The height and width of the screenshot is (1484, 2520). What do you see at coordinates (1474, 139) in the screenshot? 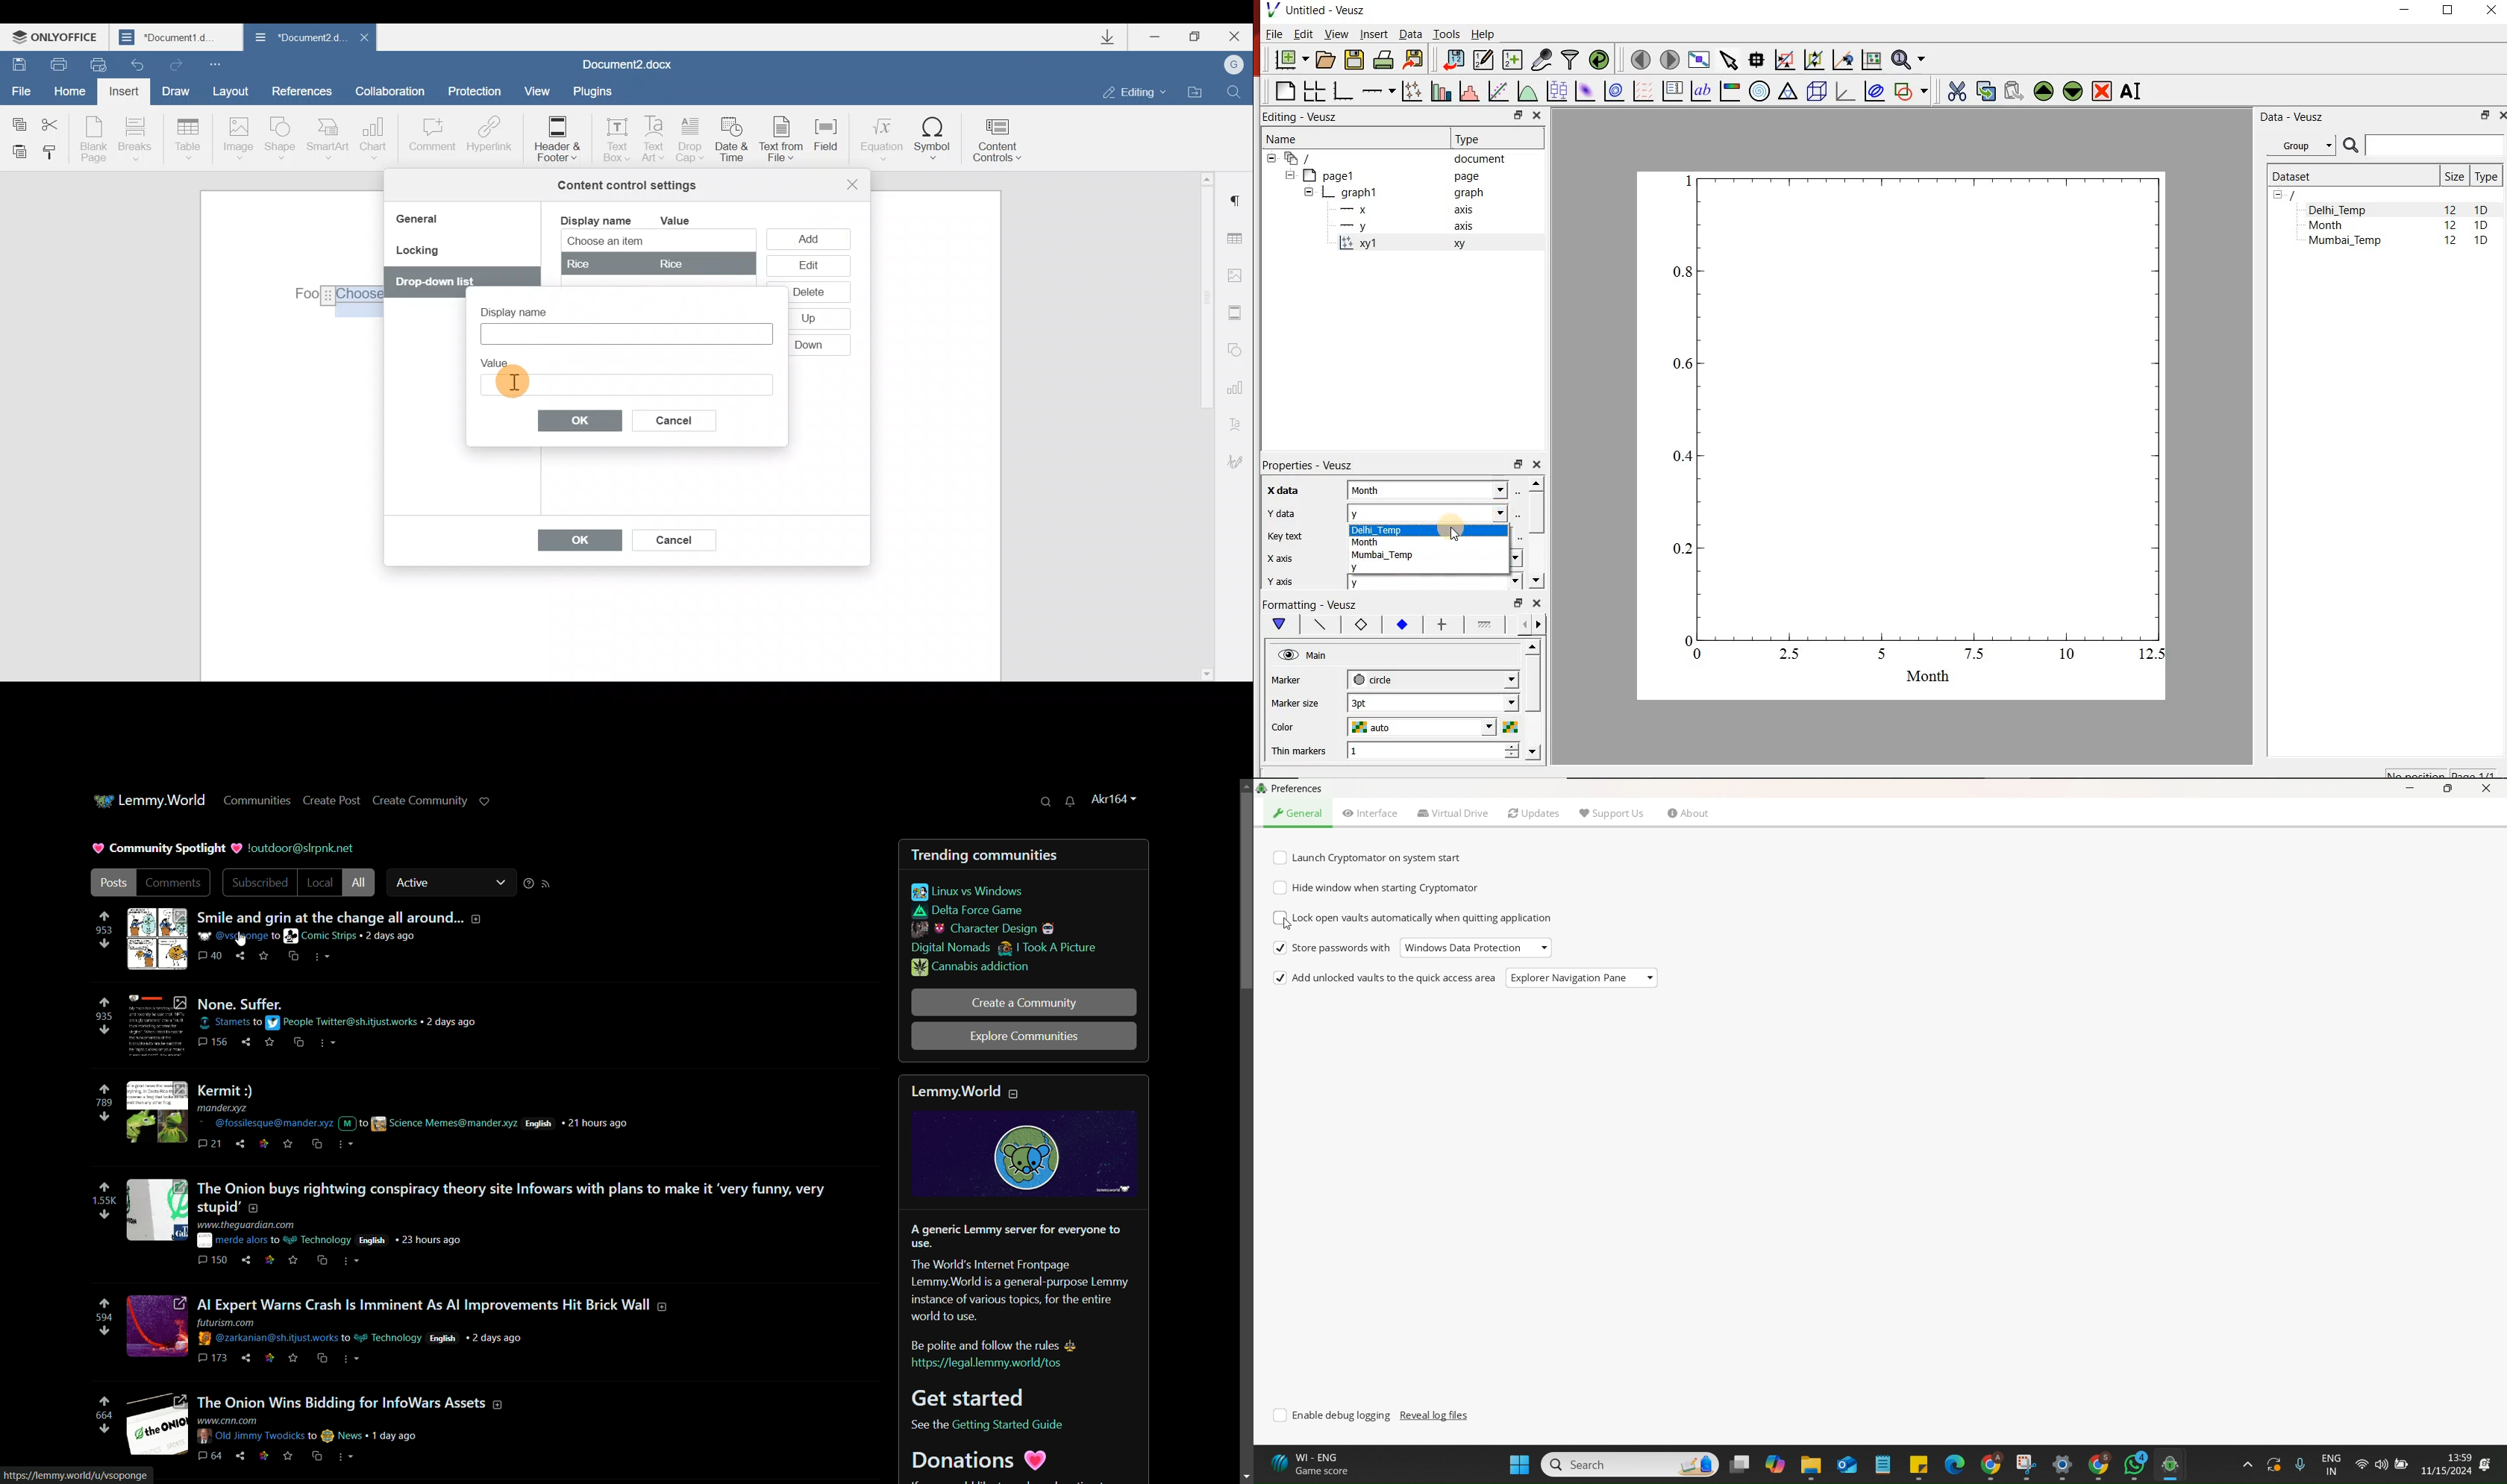
I see `Type` at bounding box center [1474, 139].